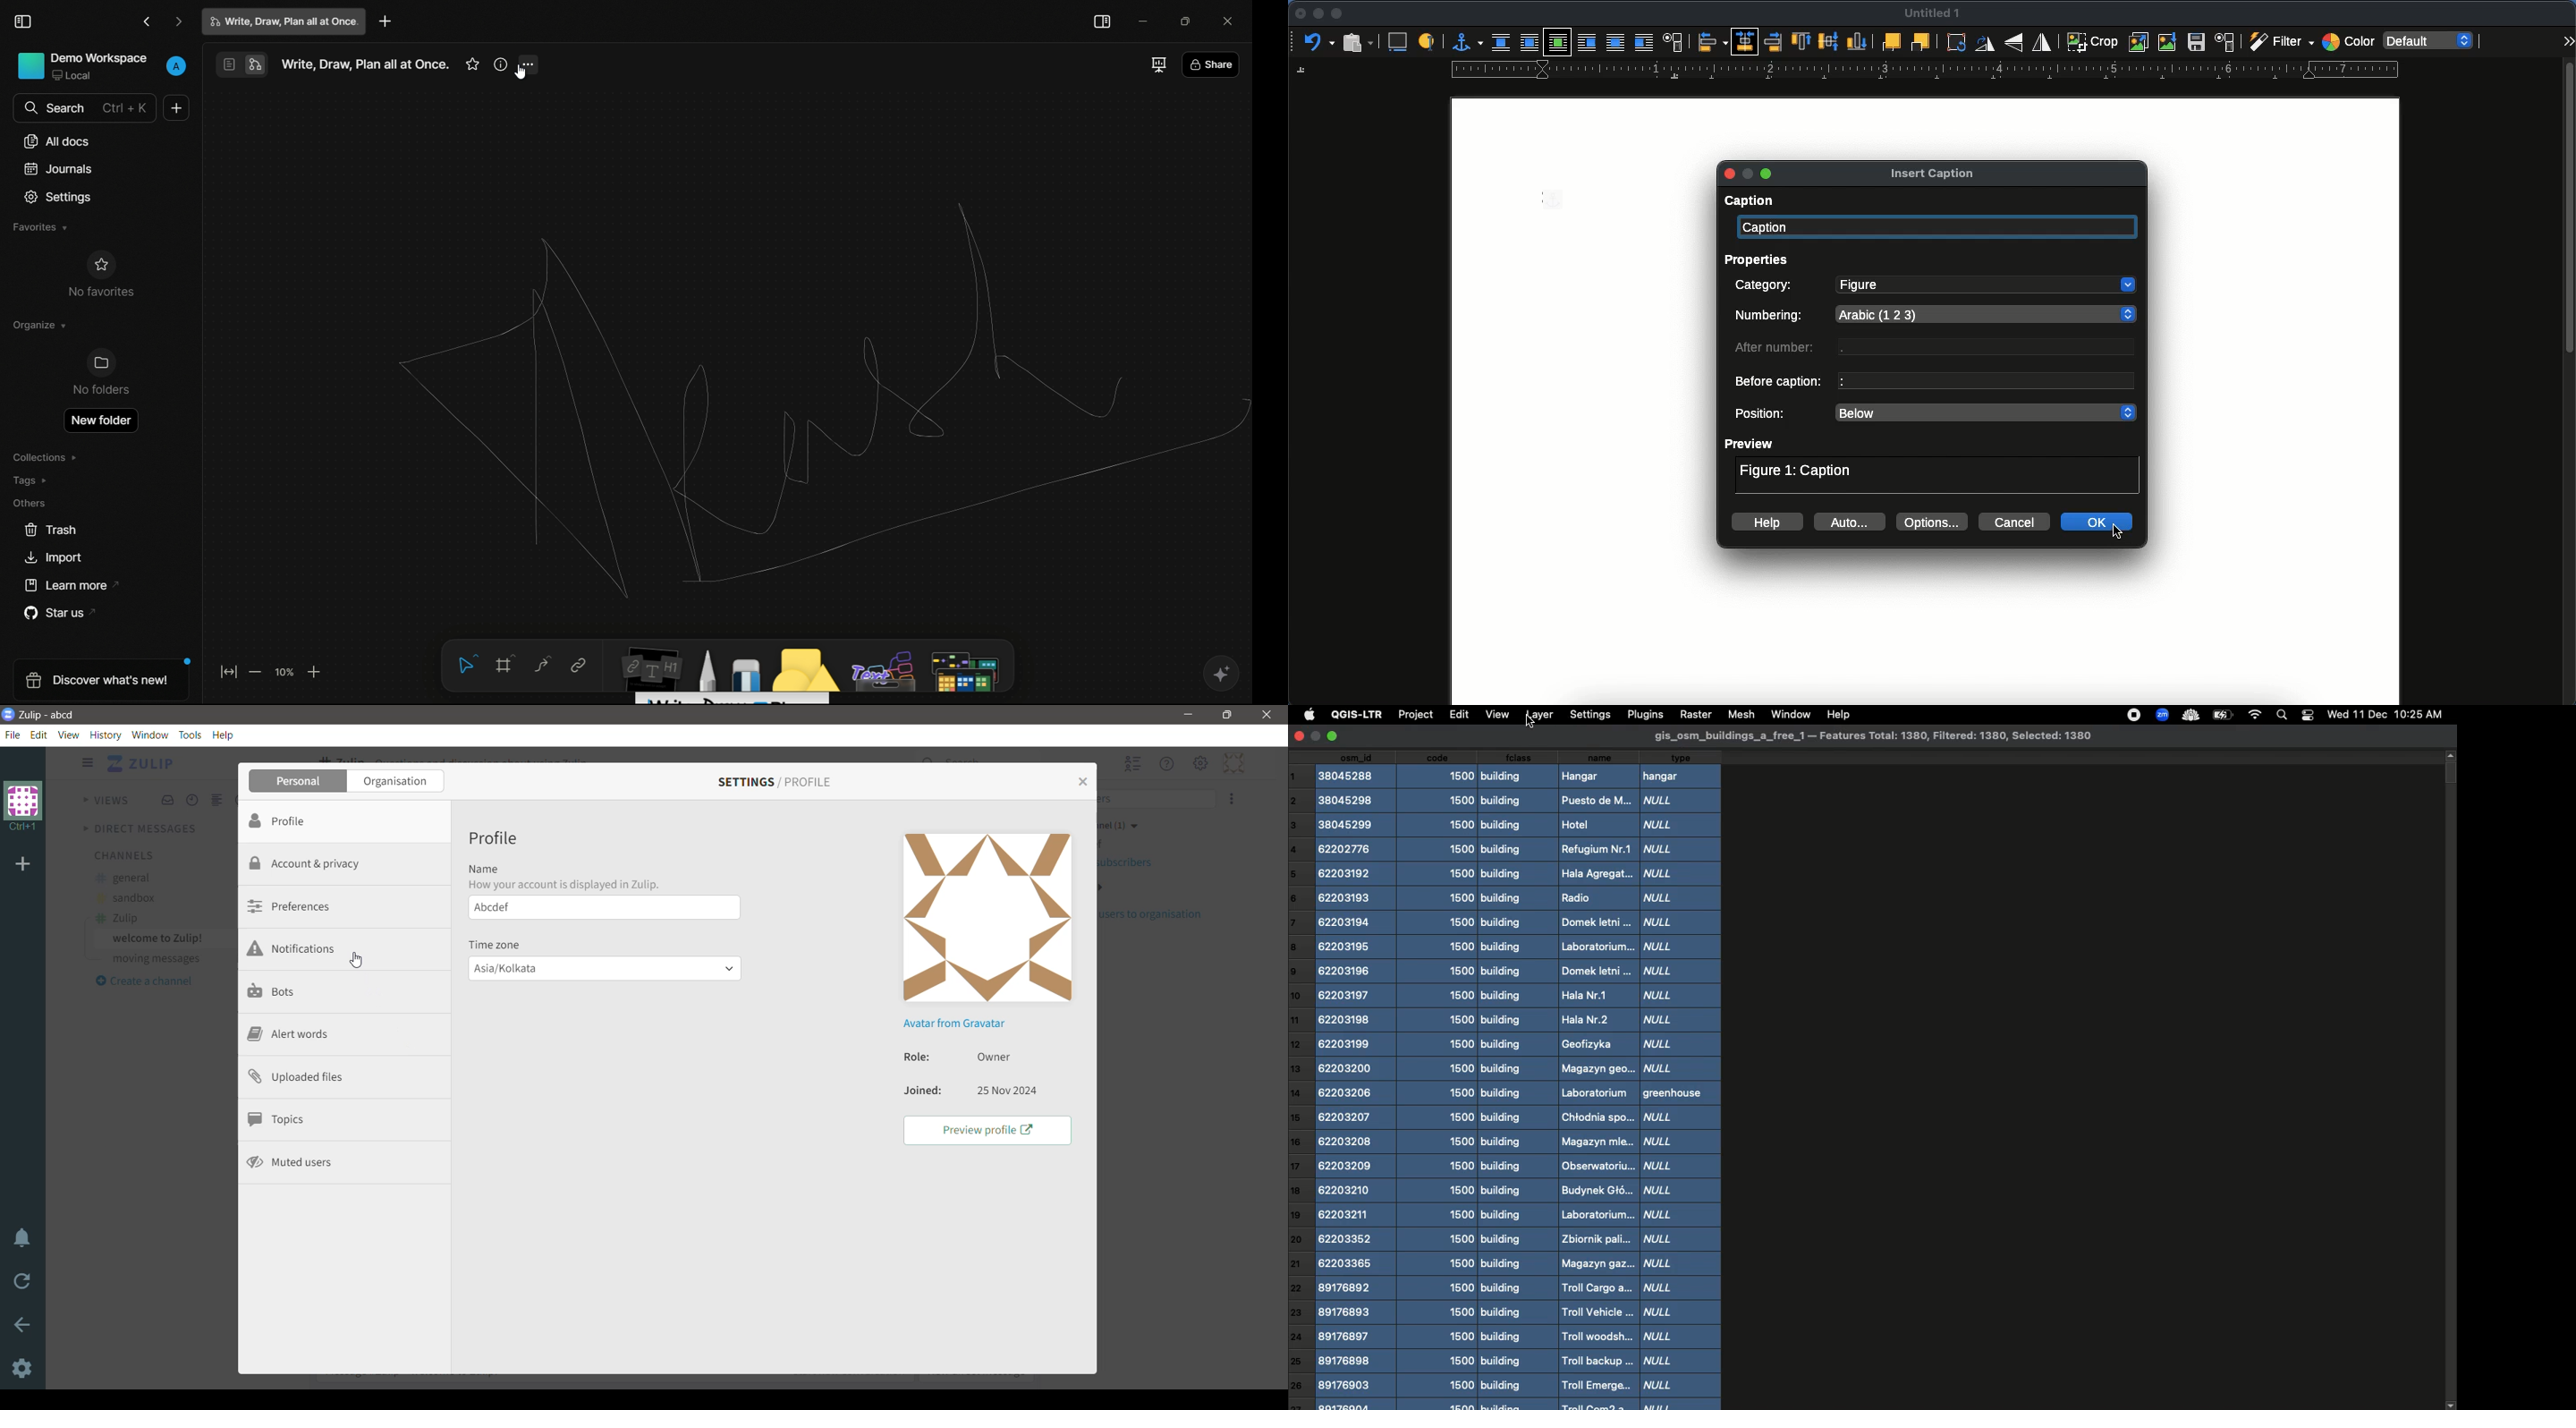 The width and height of the screenshot is (2576, 1428). Describe the element at coordinates (2199, 43) in the screenshot. I see `save` at that location.